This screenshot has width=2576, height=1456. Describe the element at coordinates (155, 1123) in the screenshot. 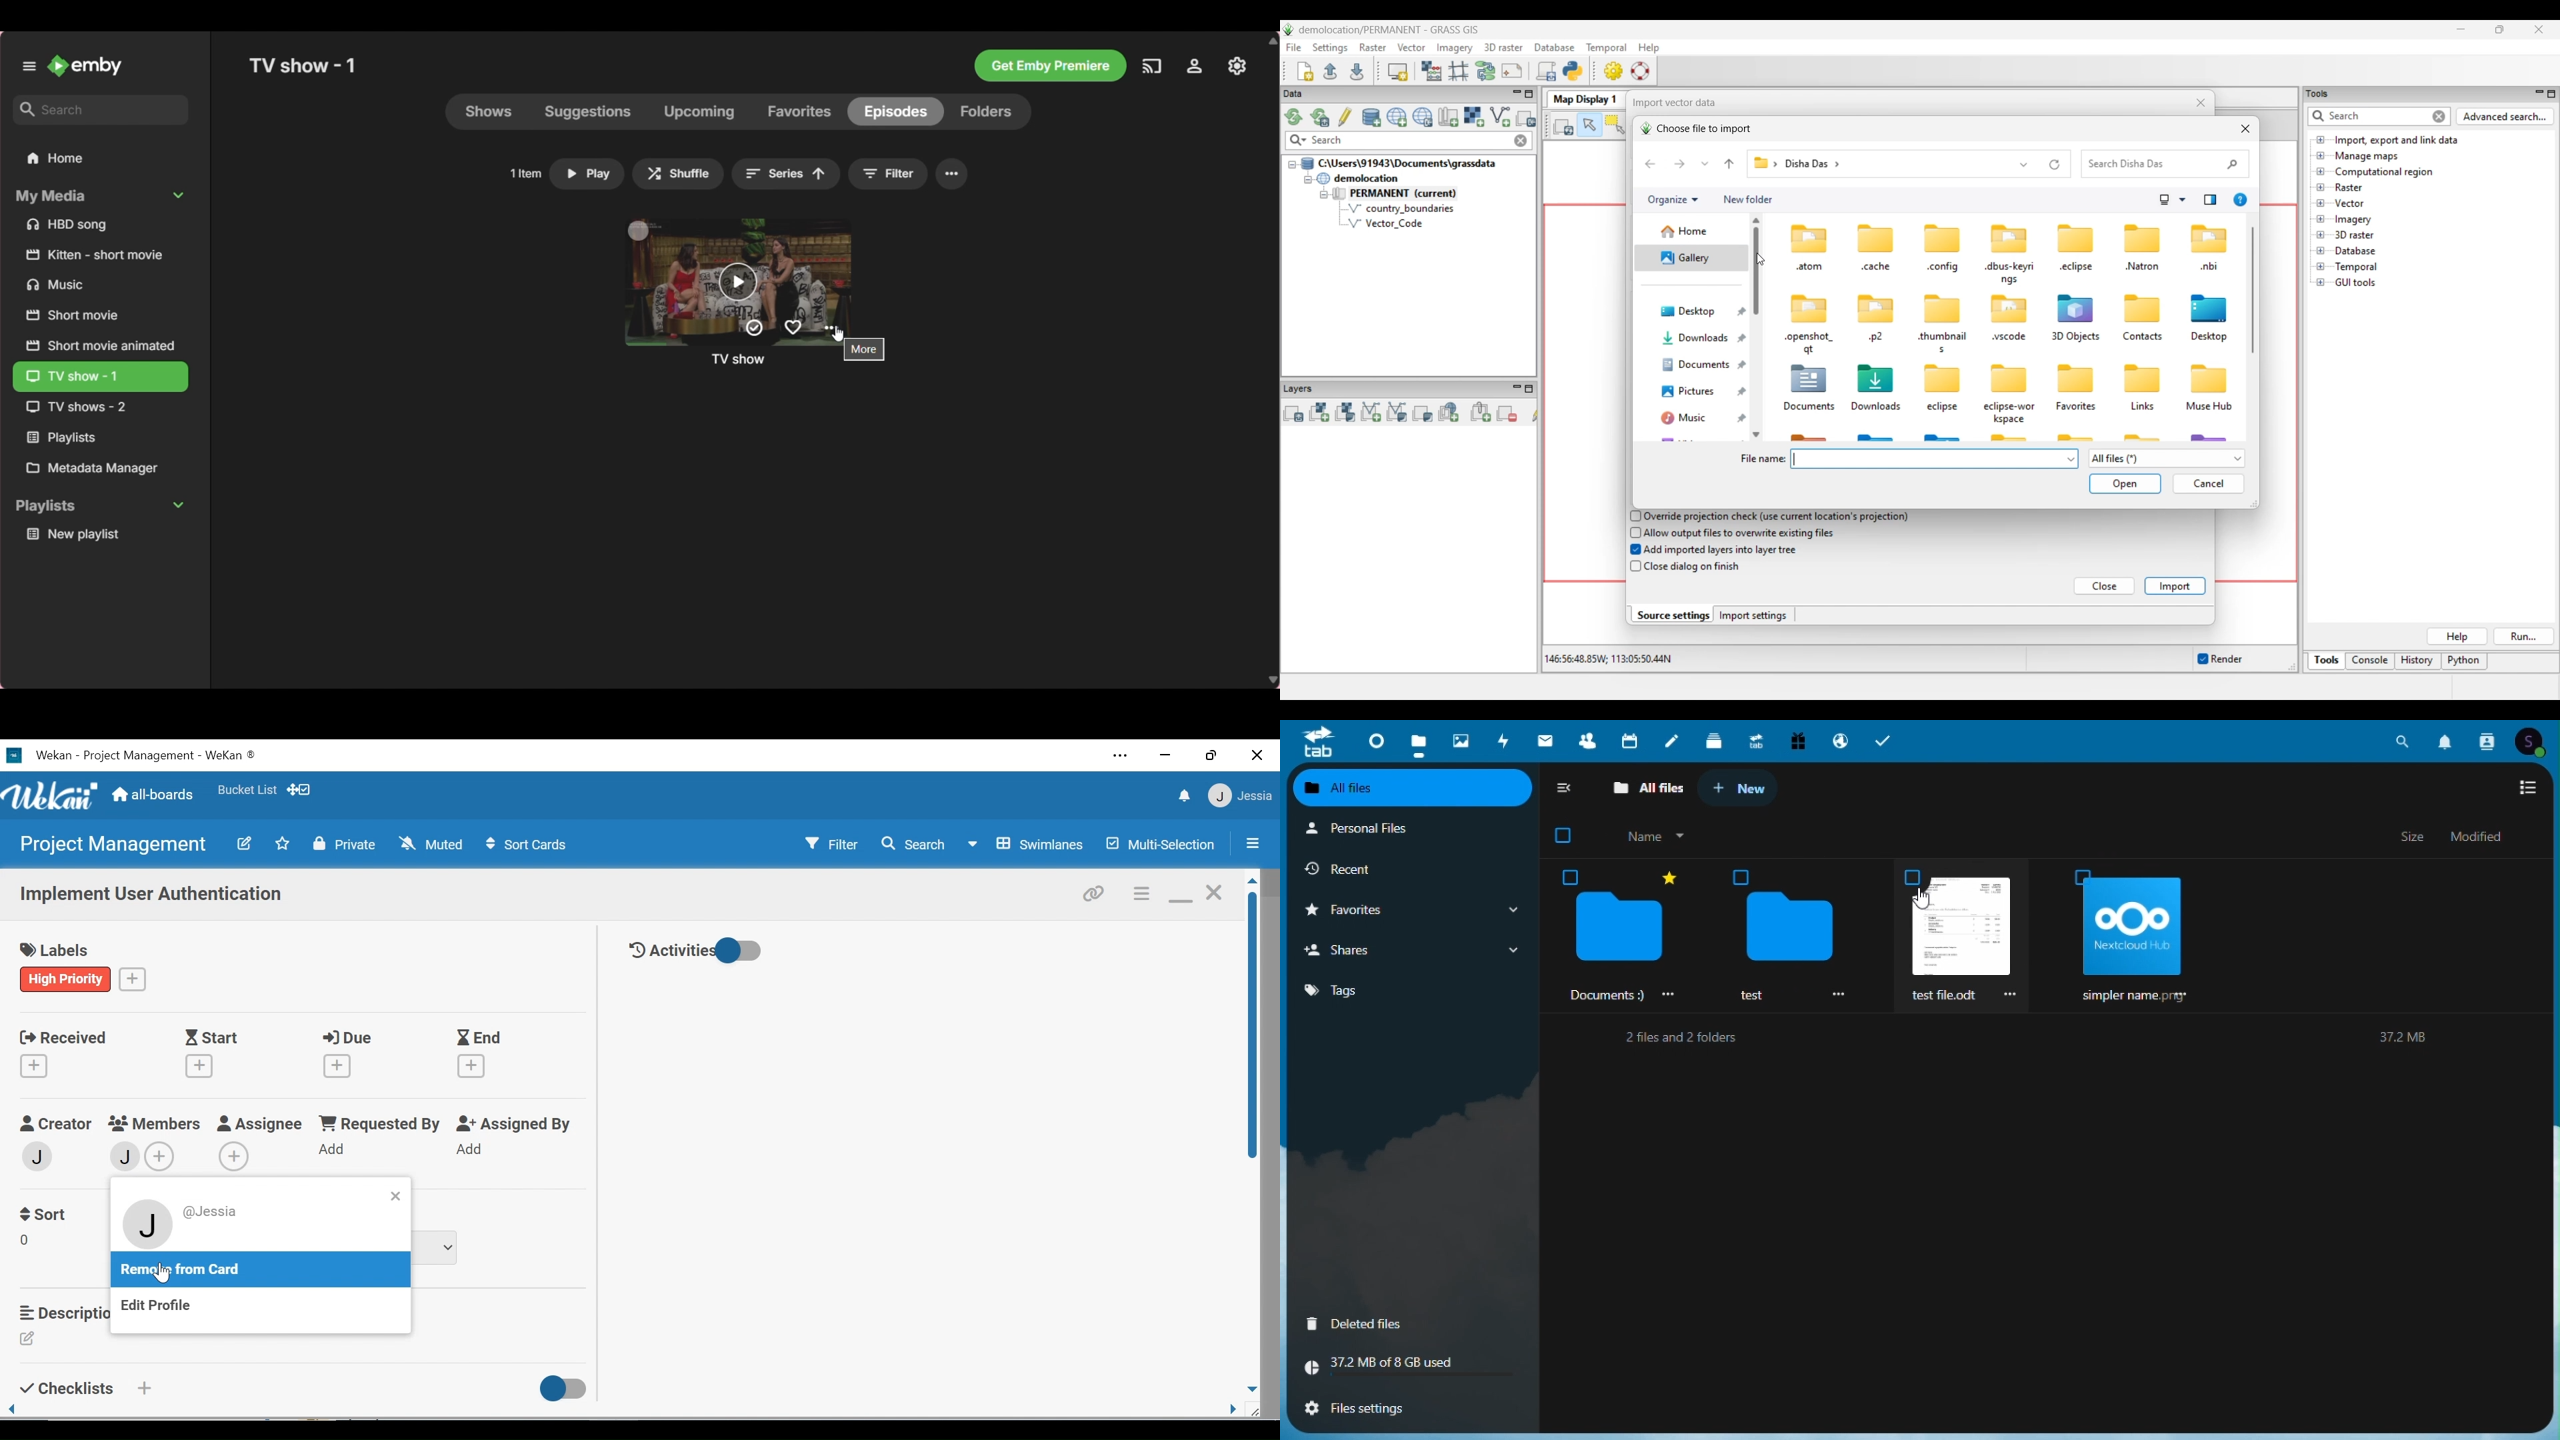

I see `Members` at that location.